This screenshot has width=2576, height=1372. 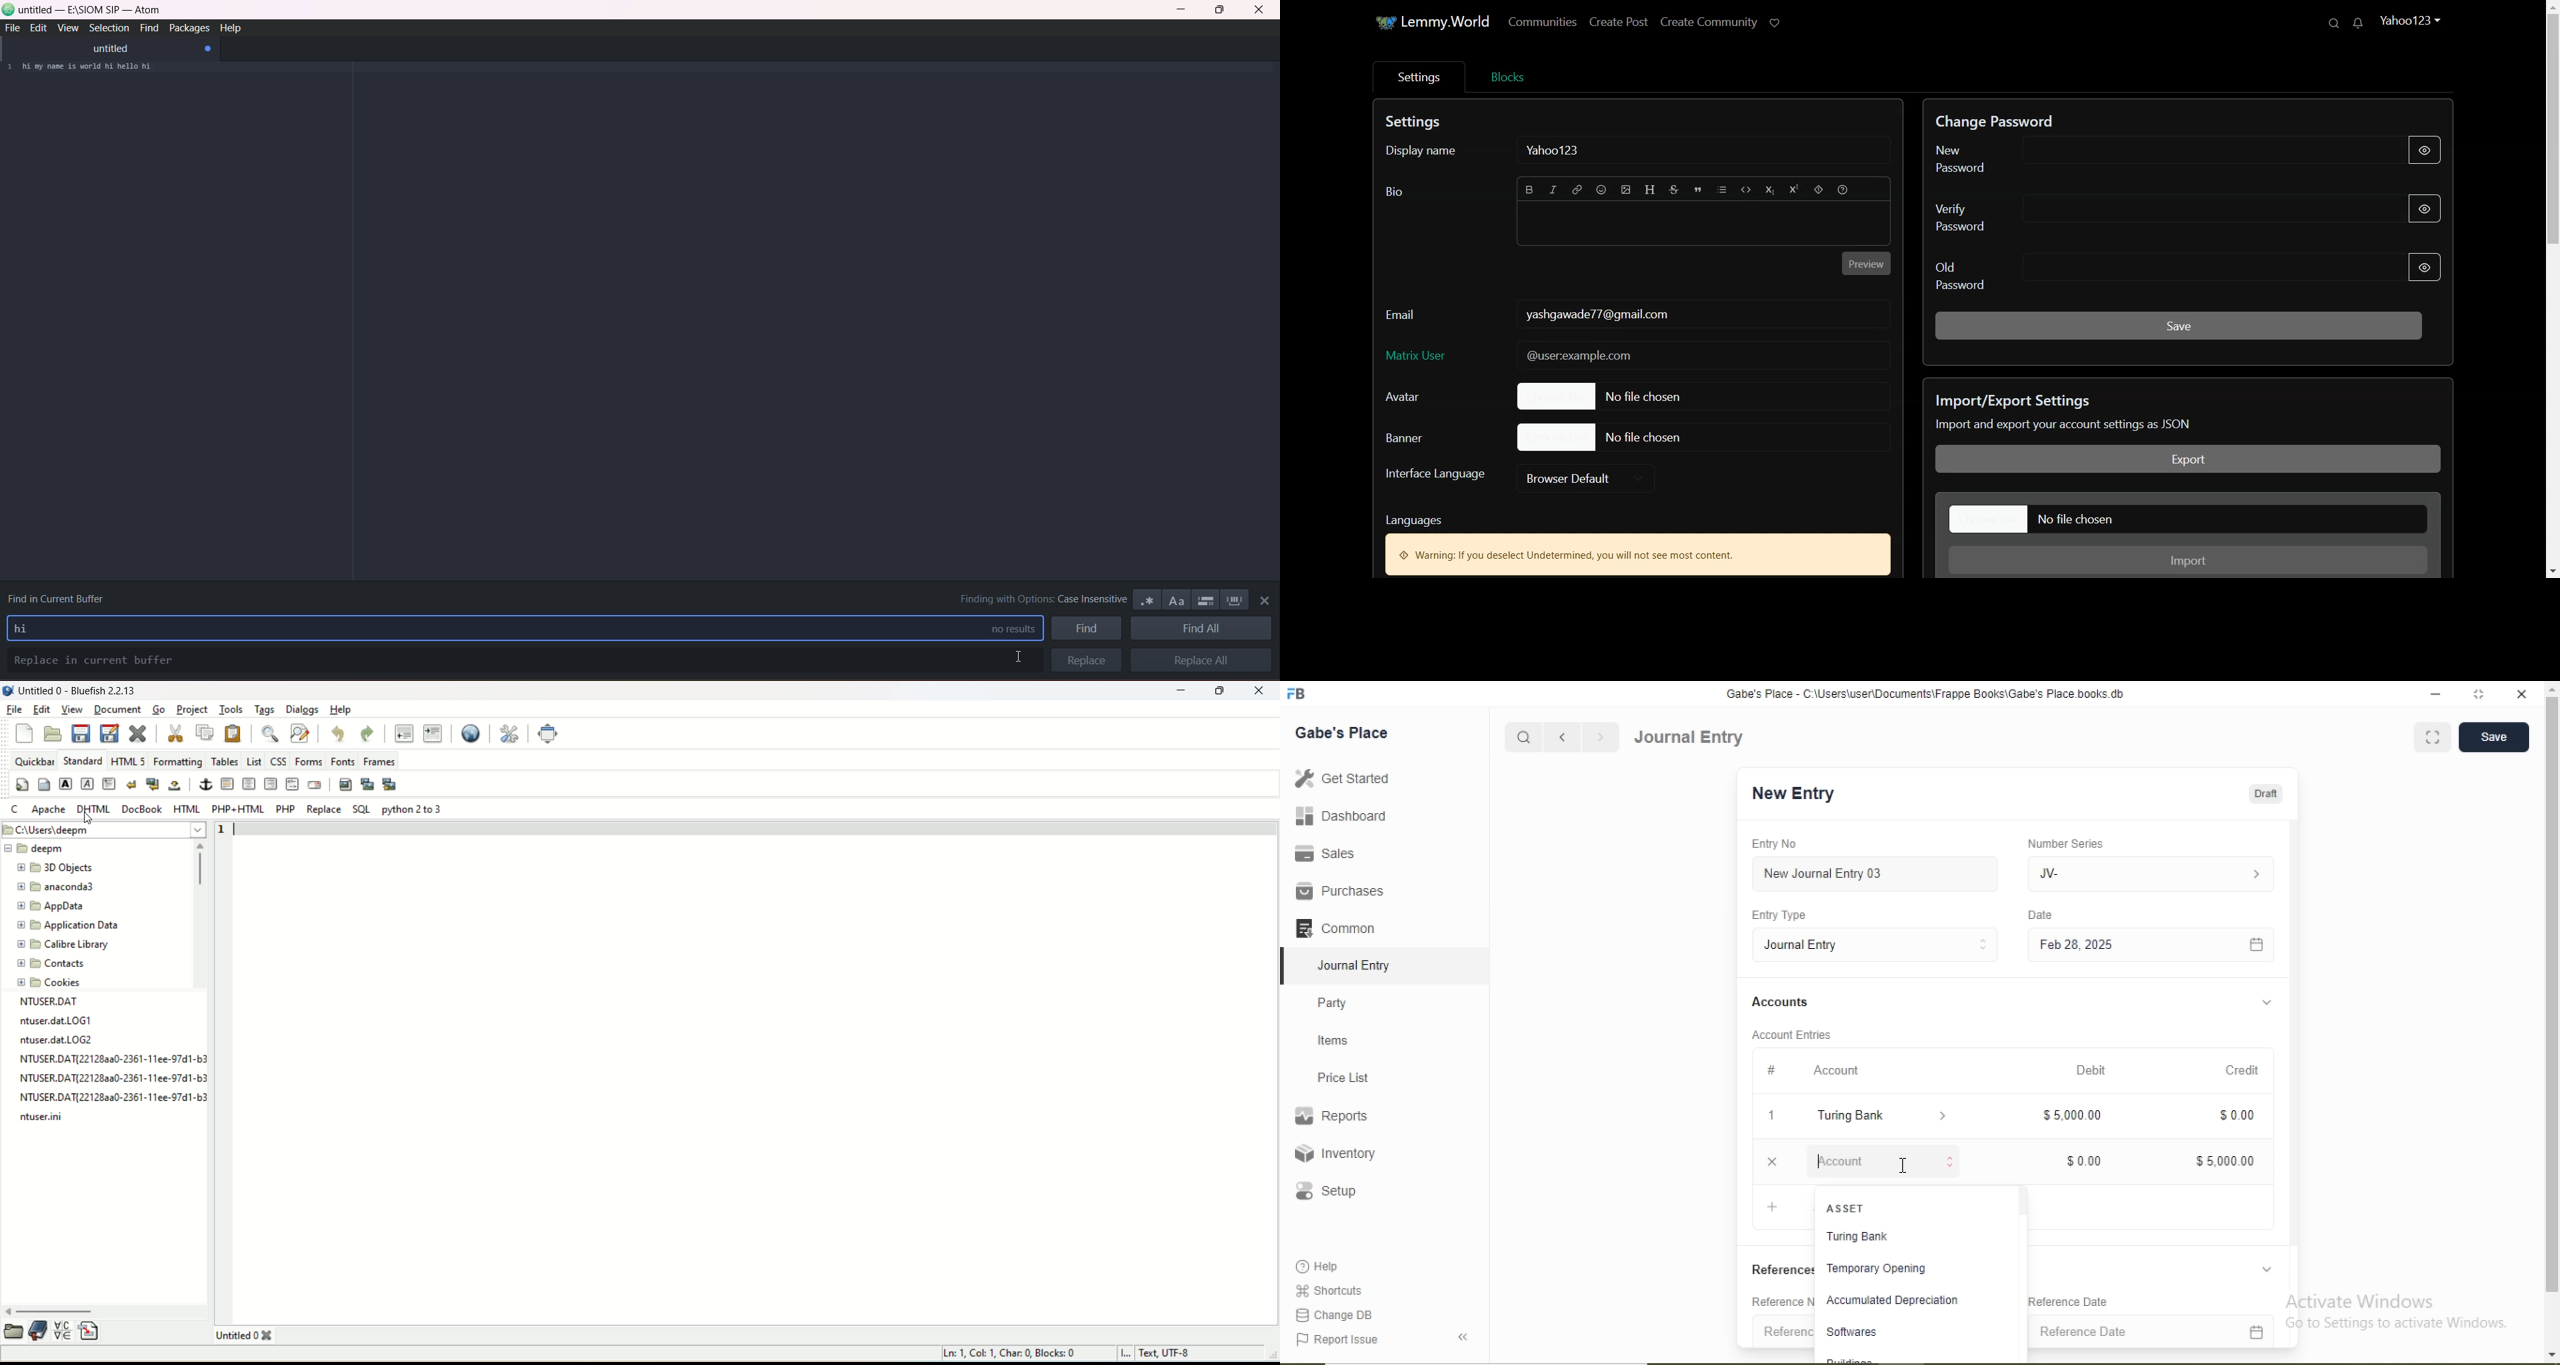 I want to click on Dropdown, so click(x=2258, y=875).